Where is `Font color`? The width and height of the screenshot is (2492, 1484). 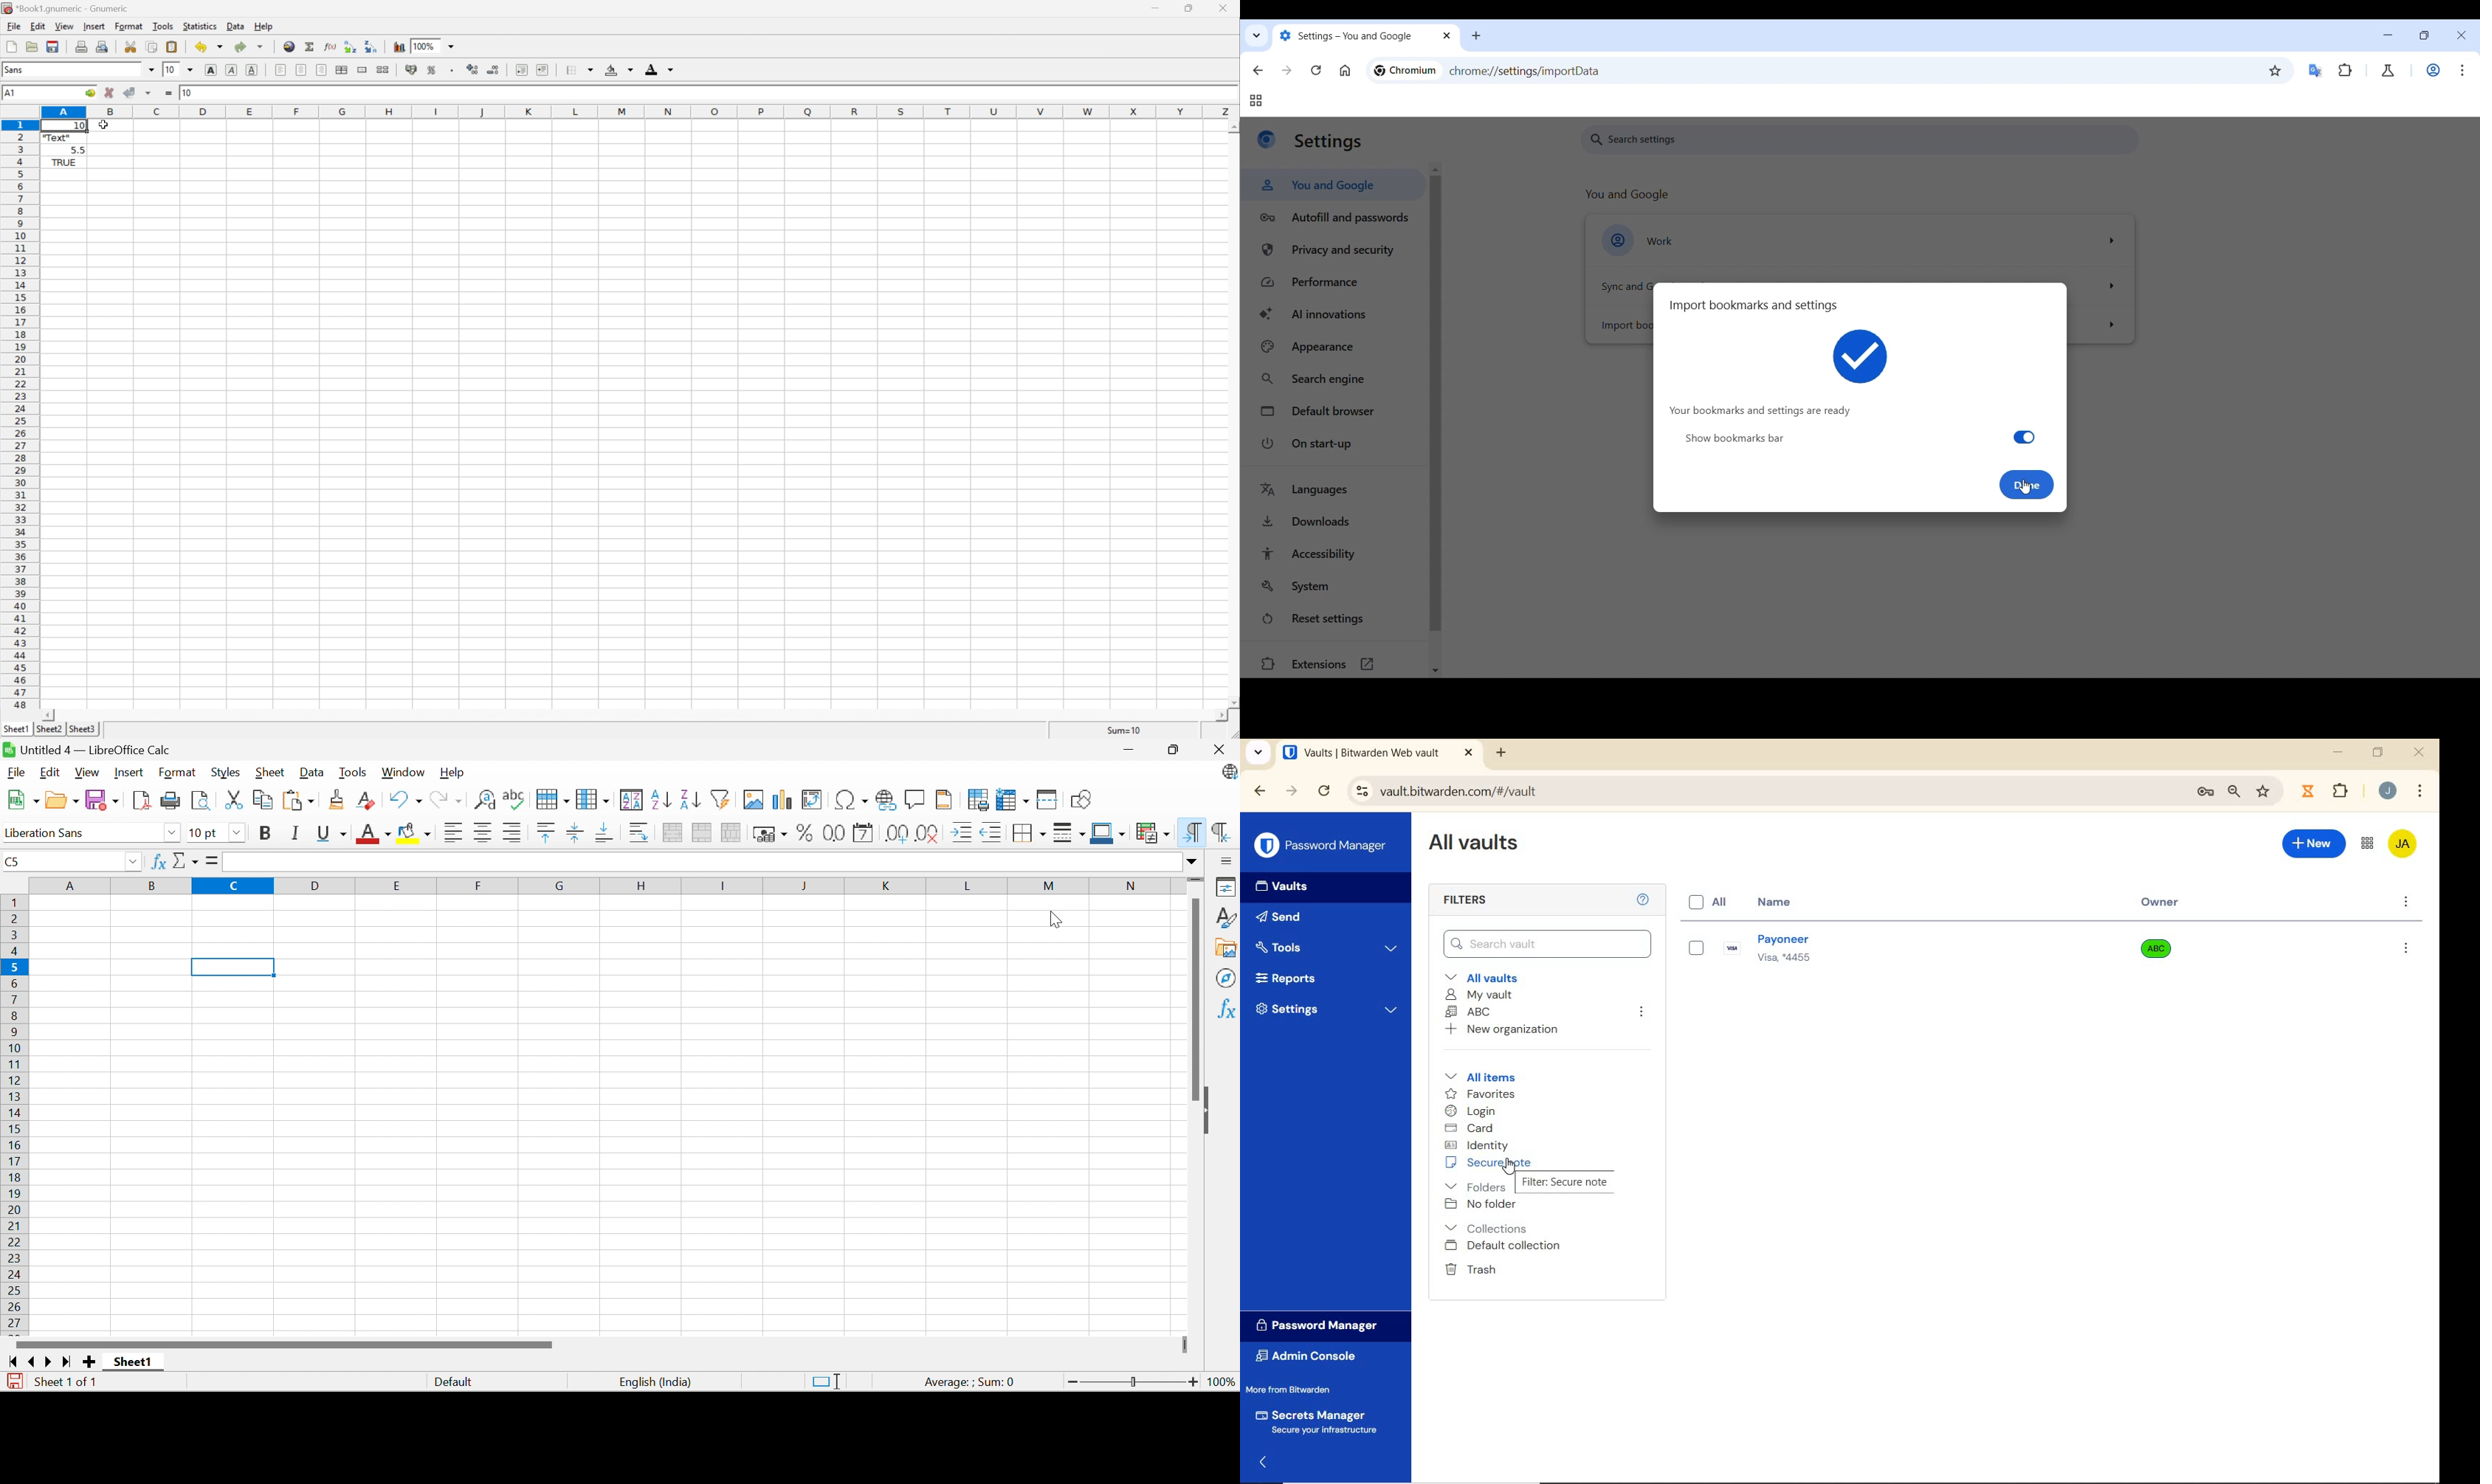 Font color is located at coordinates (375, 835).